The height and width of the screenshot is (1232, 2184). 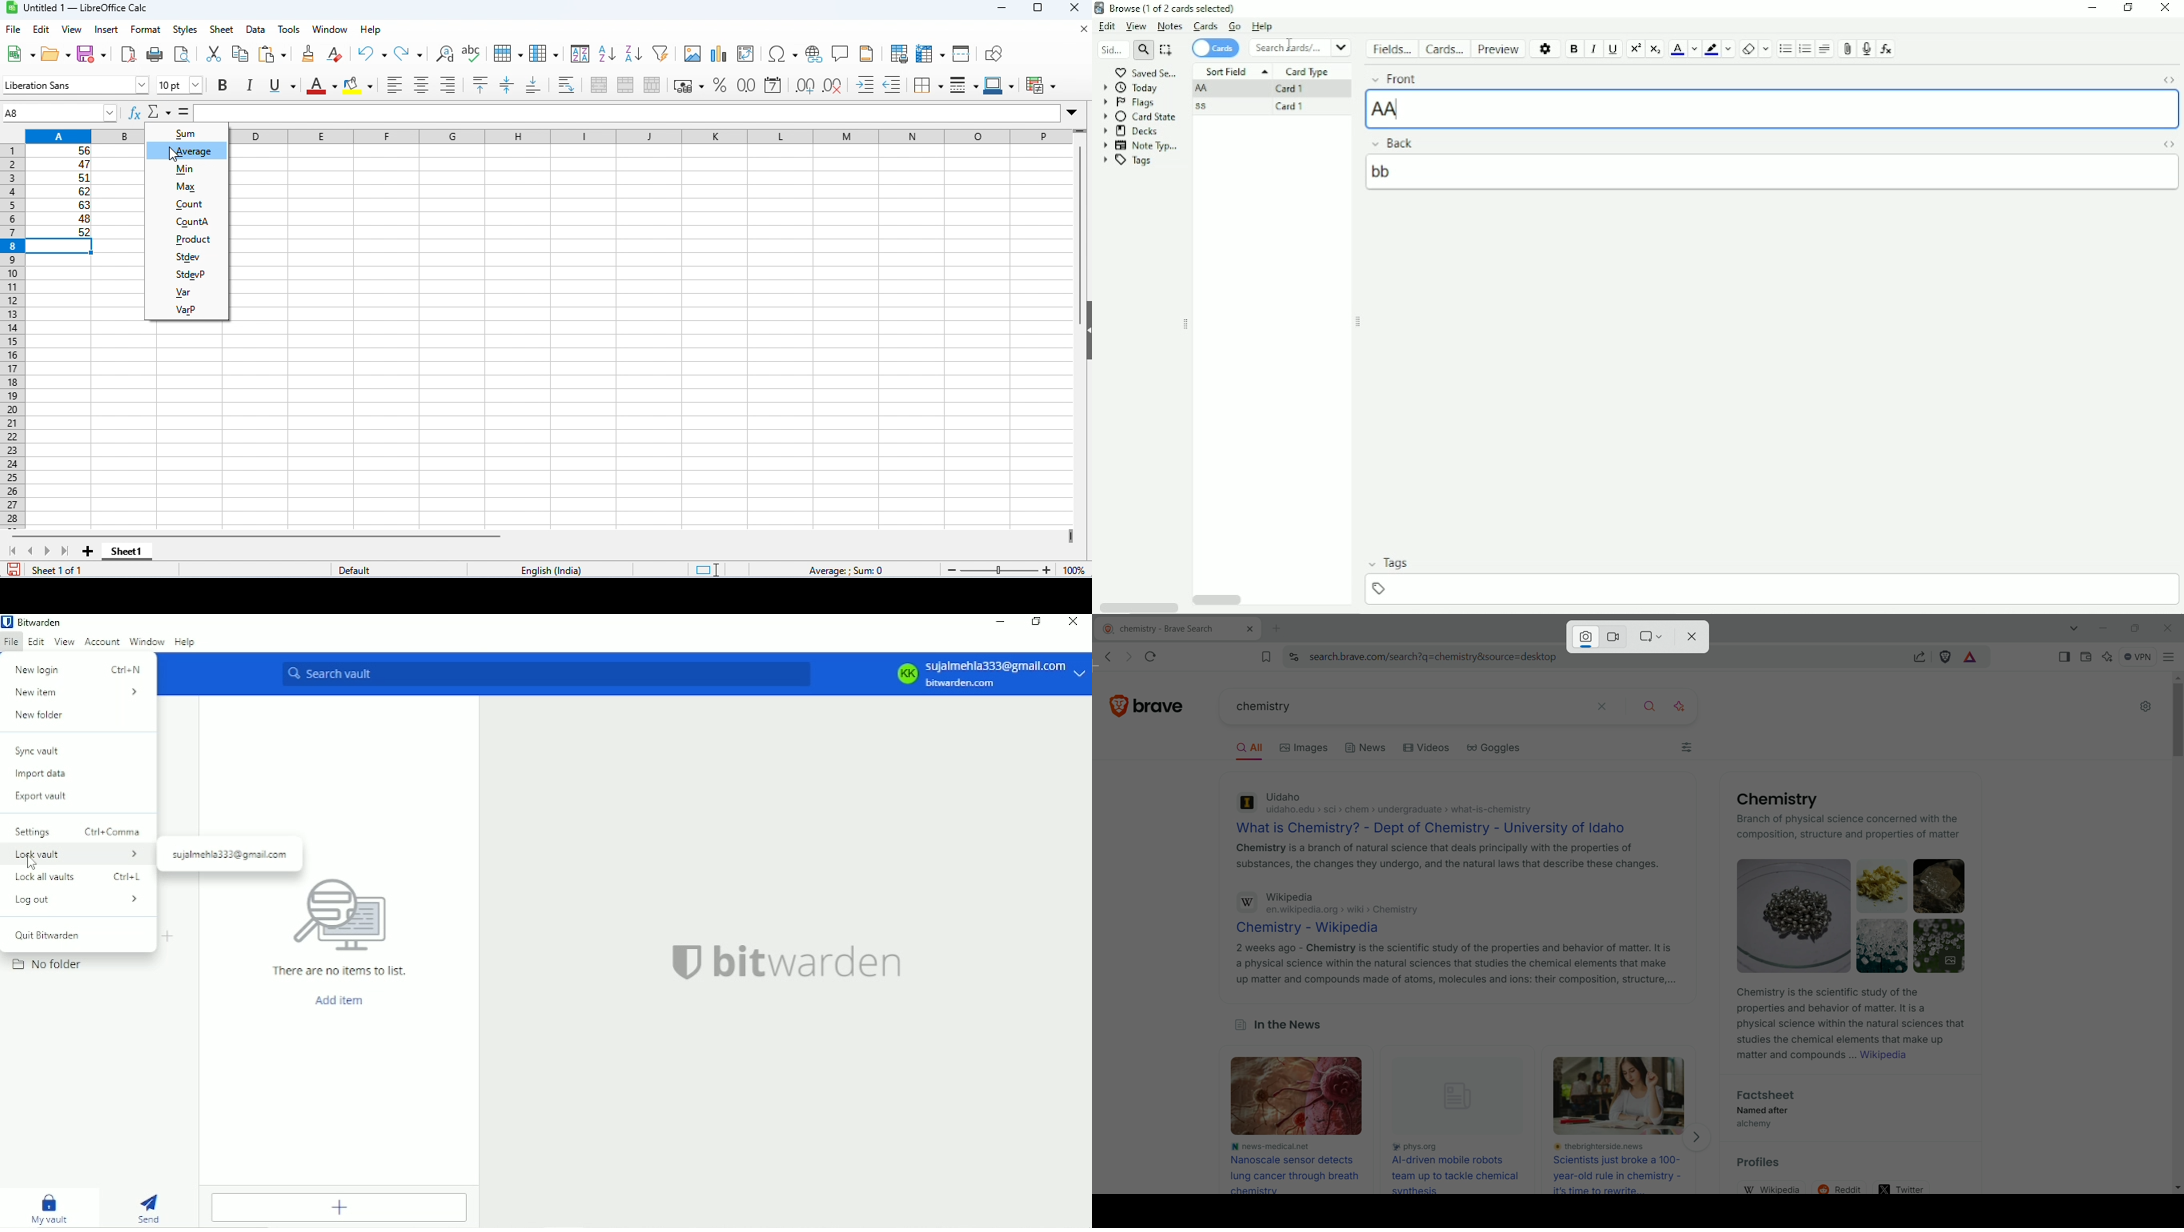 I want to click on twitter, so click(x=1902, y=1186).